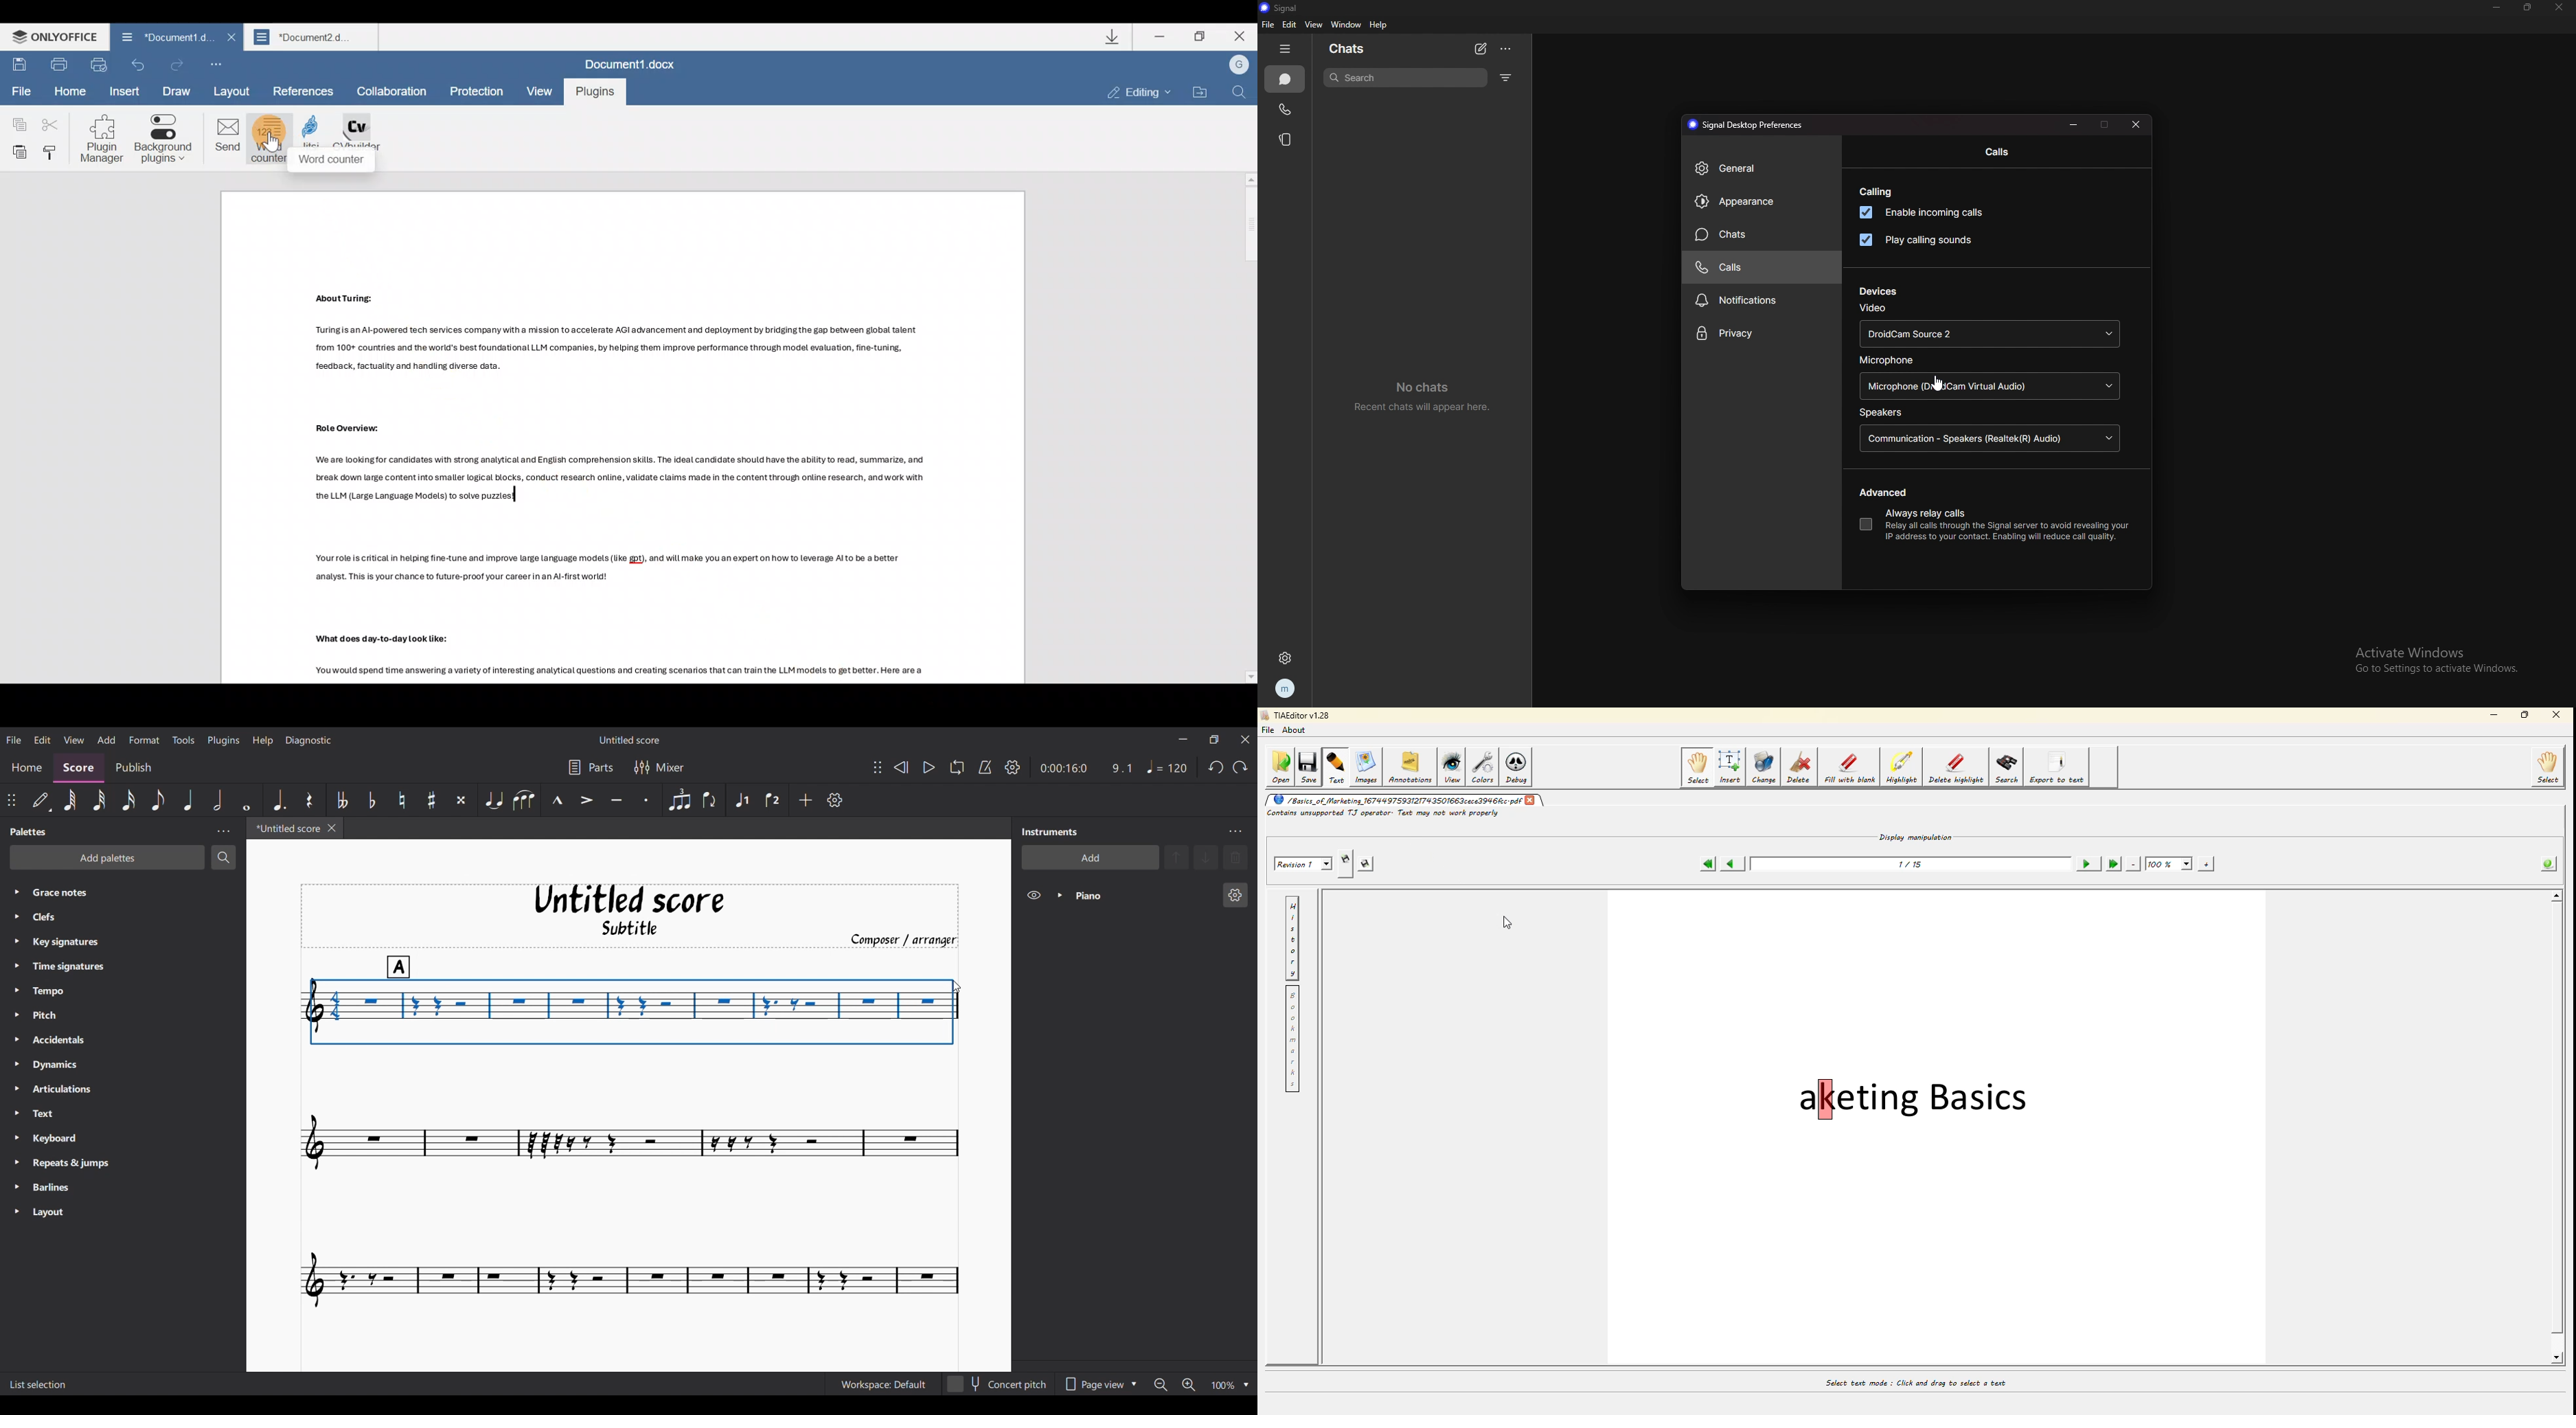 The image size is (2576, 1428). I want to click on Rewind, so click(901, 767).